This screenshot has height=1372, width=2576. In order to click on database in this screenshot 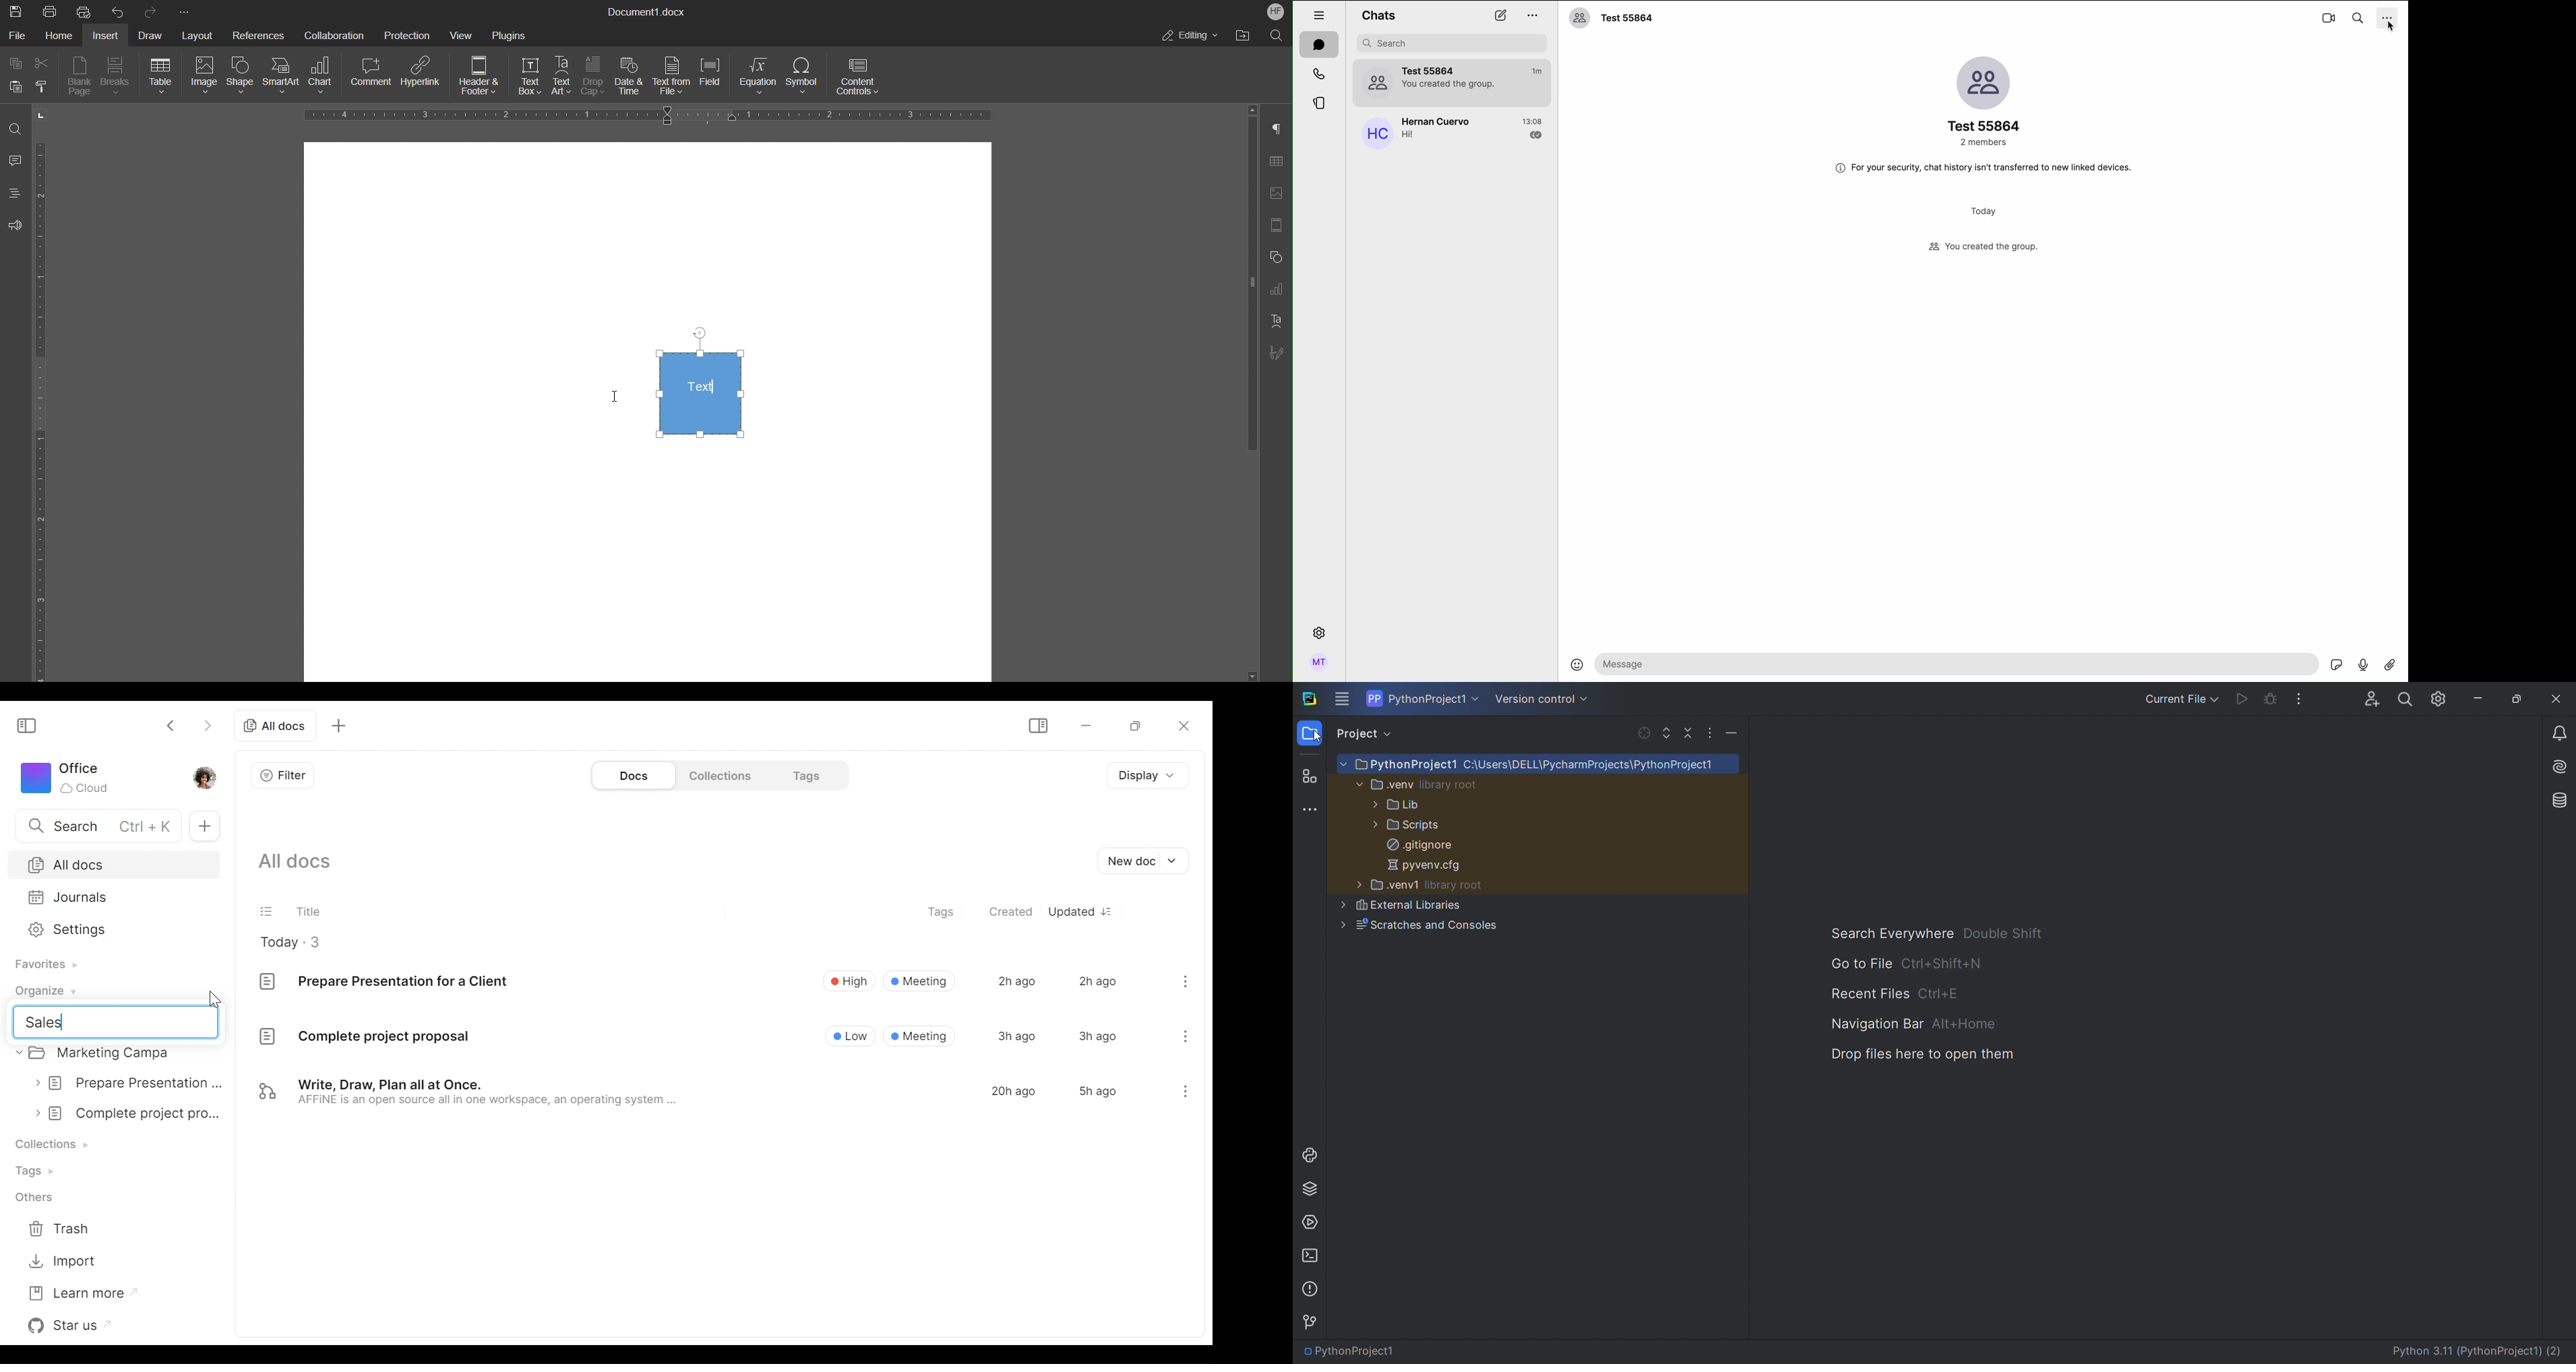, I will do `click(2553, 799)`.